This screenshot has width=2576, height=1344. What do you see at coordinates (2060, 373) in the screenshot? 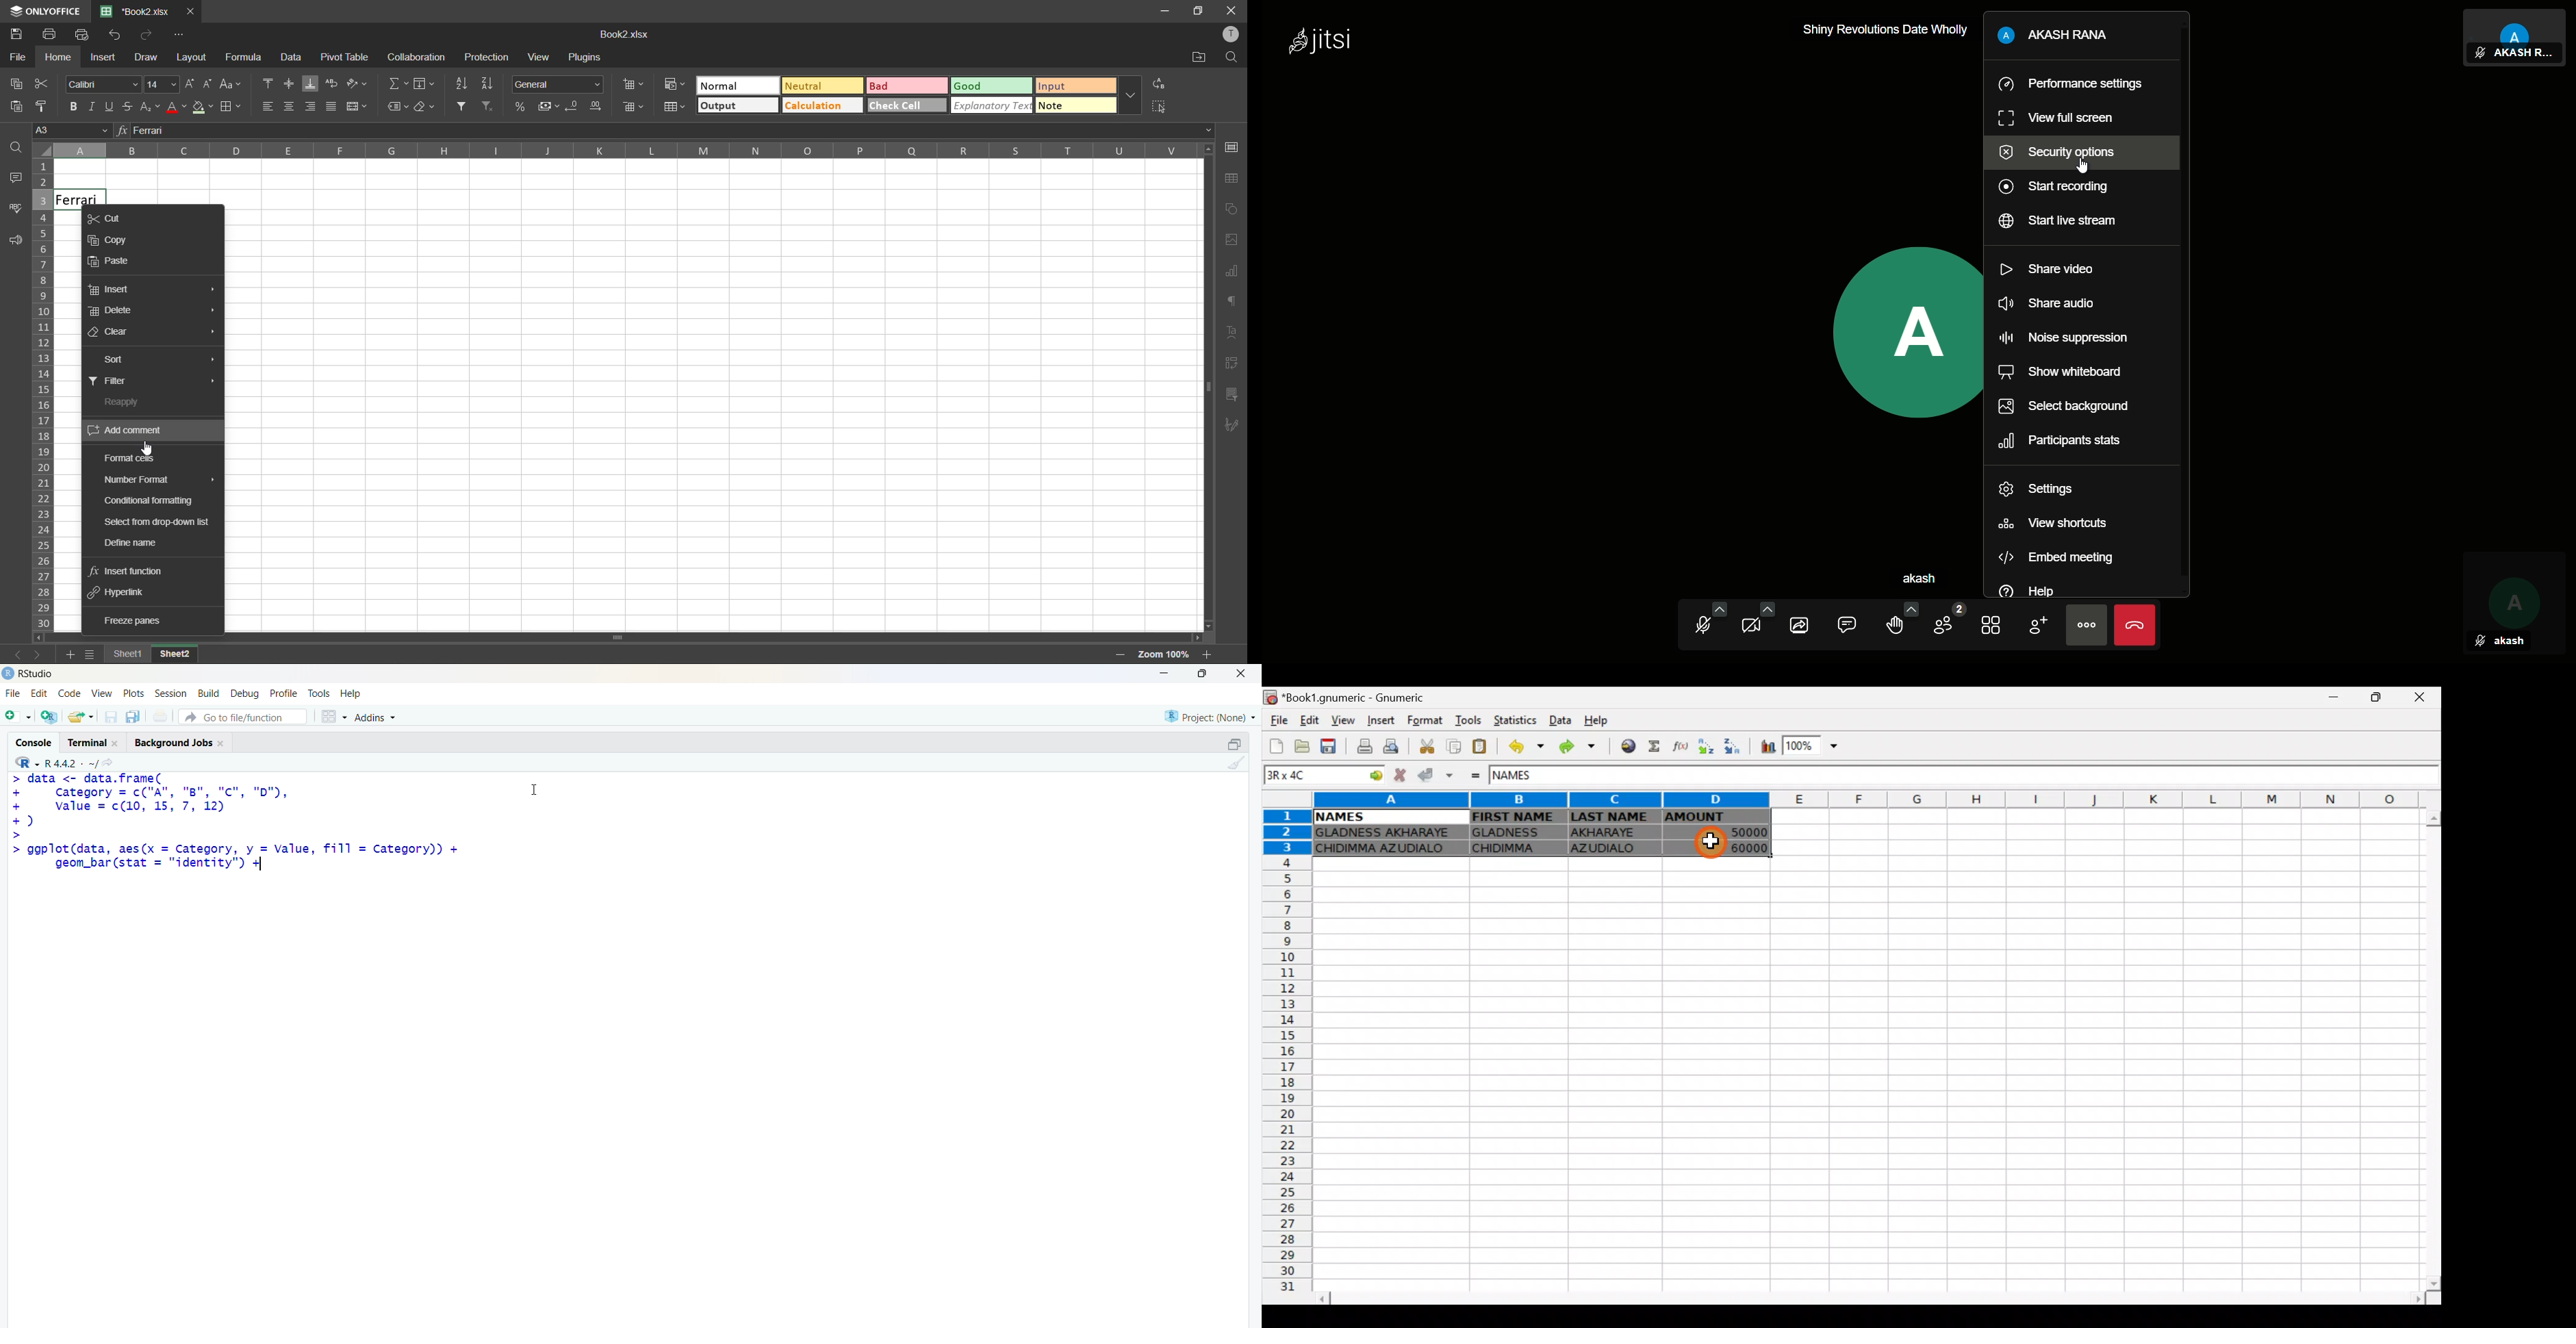
I see `show whiteboard` at bounding box center [2060, 373].